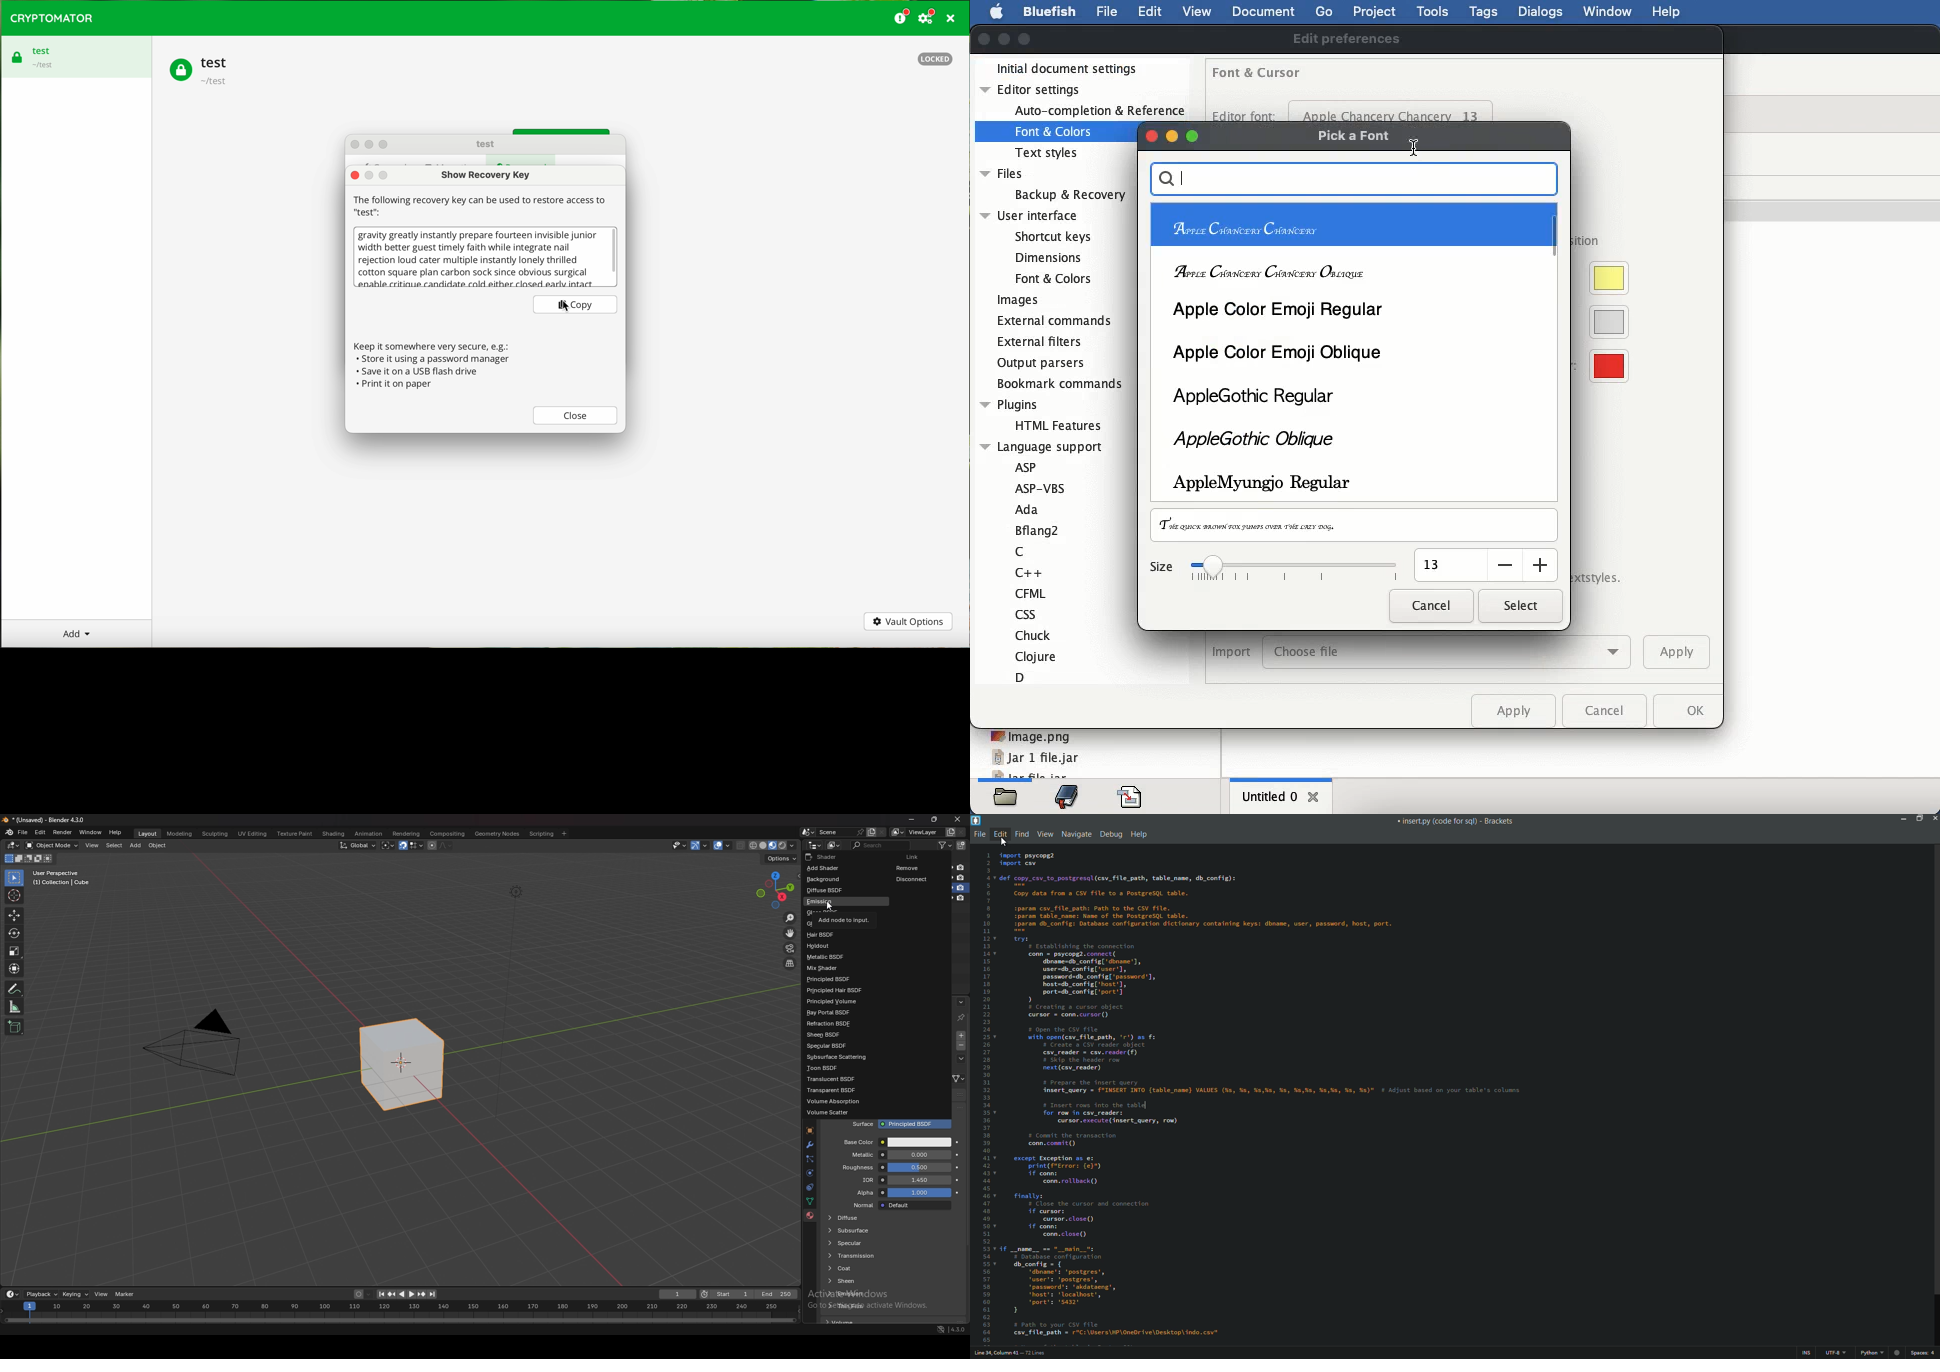 The image size is (1960, 1372). I want to click on go, so click(1325, 11).